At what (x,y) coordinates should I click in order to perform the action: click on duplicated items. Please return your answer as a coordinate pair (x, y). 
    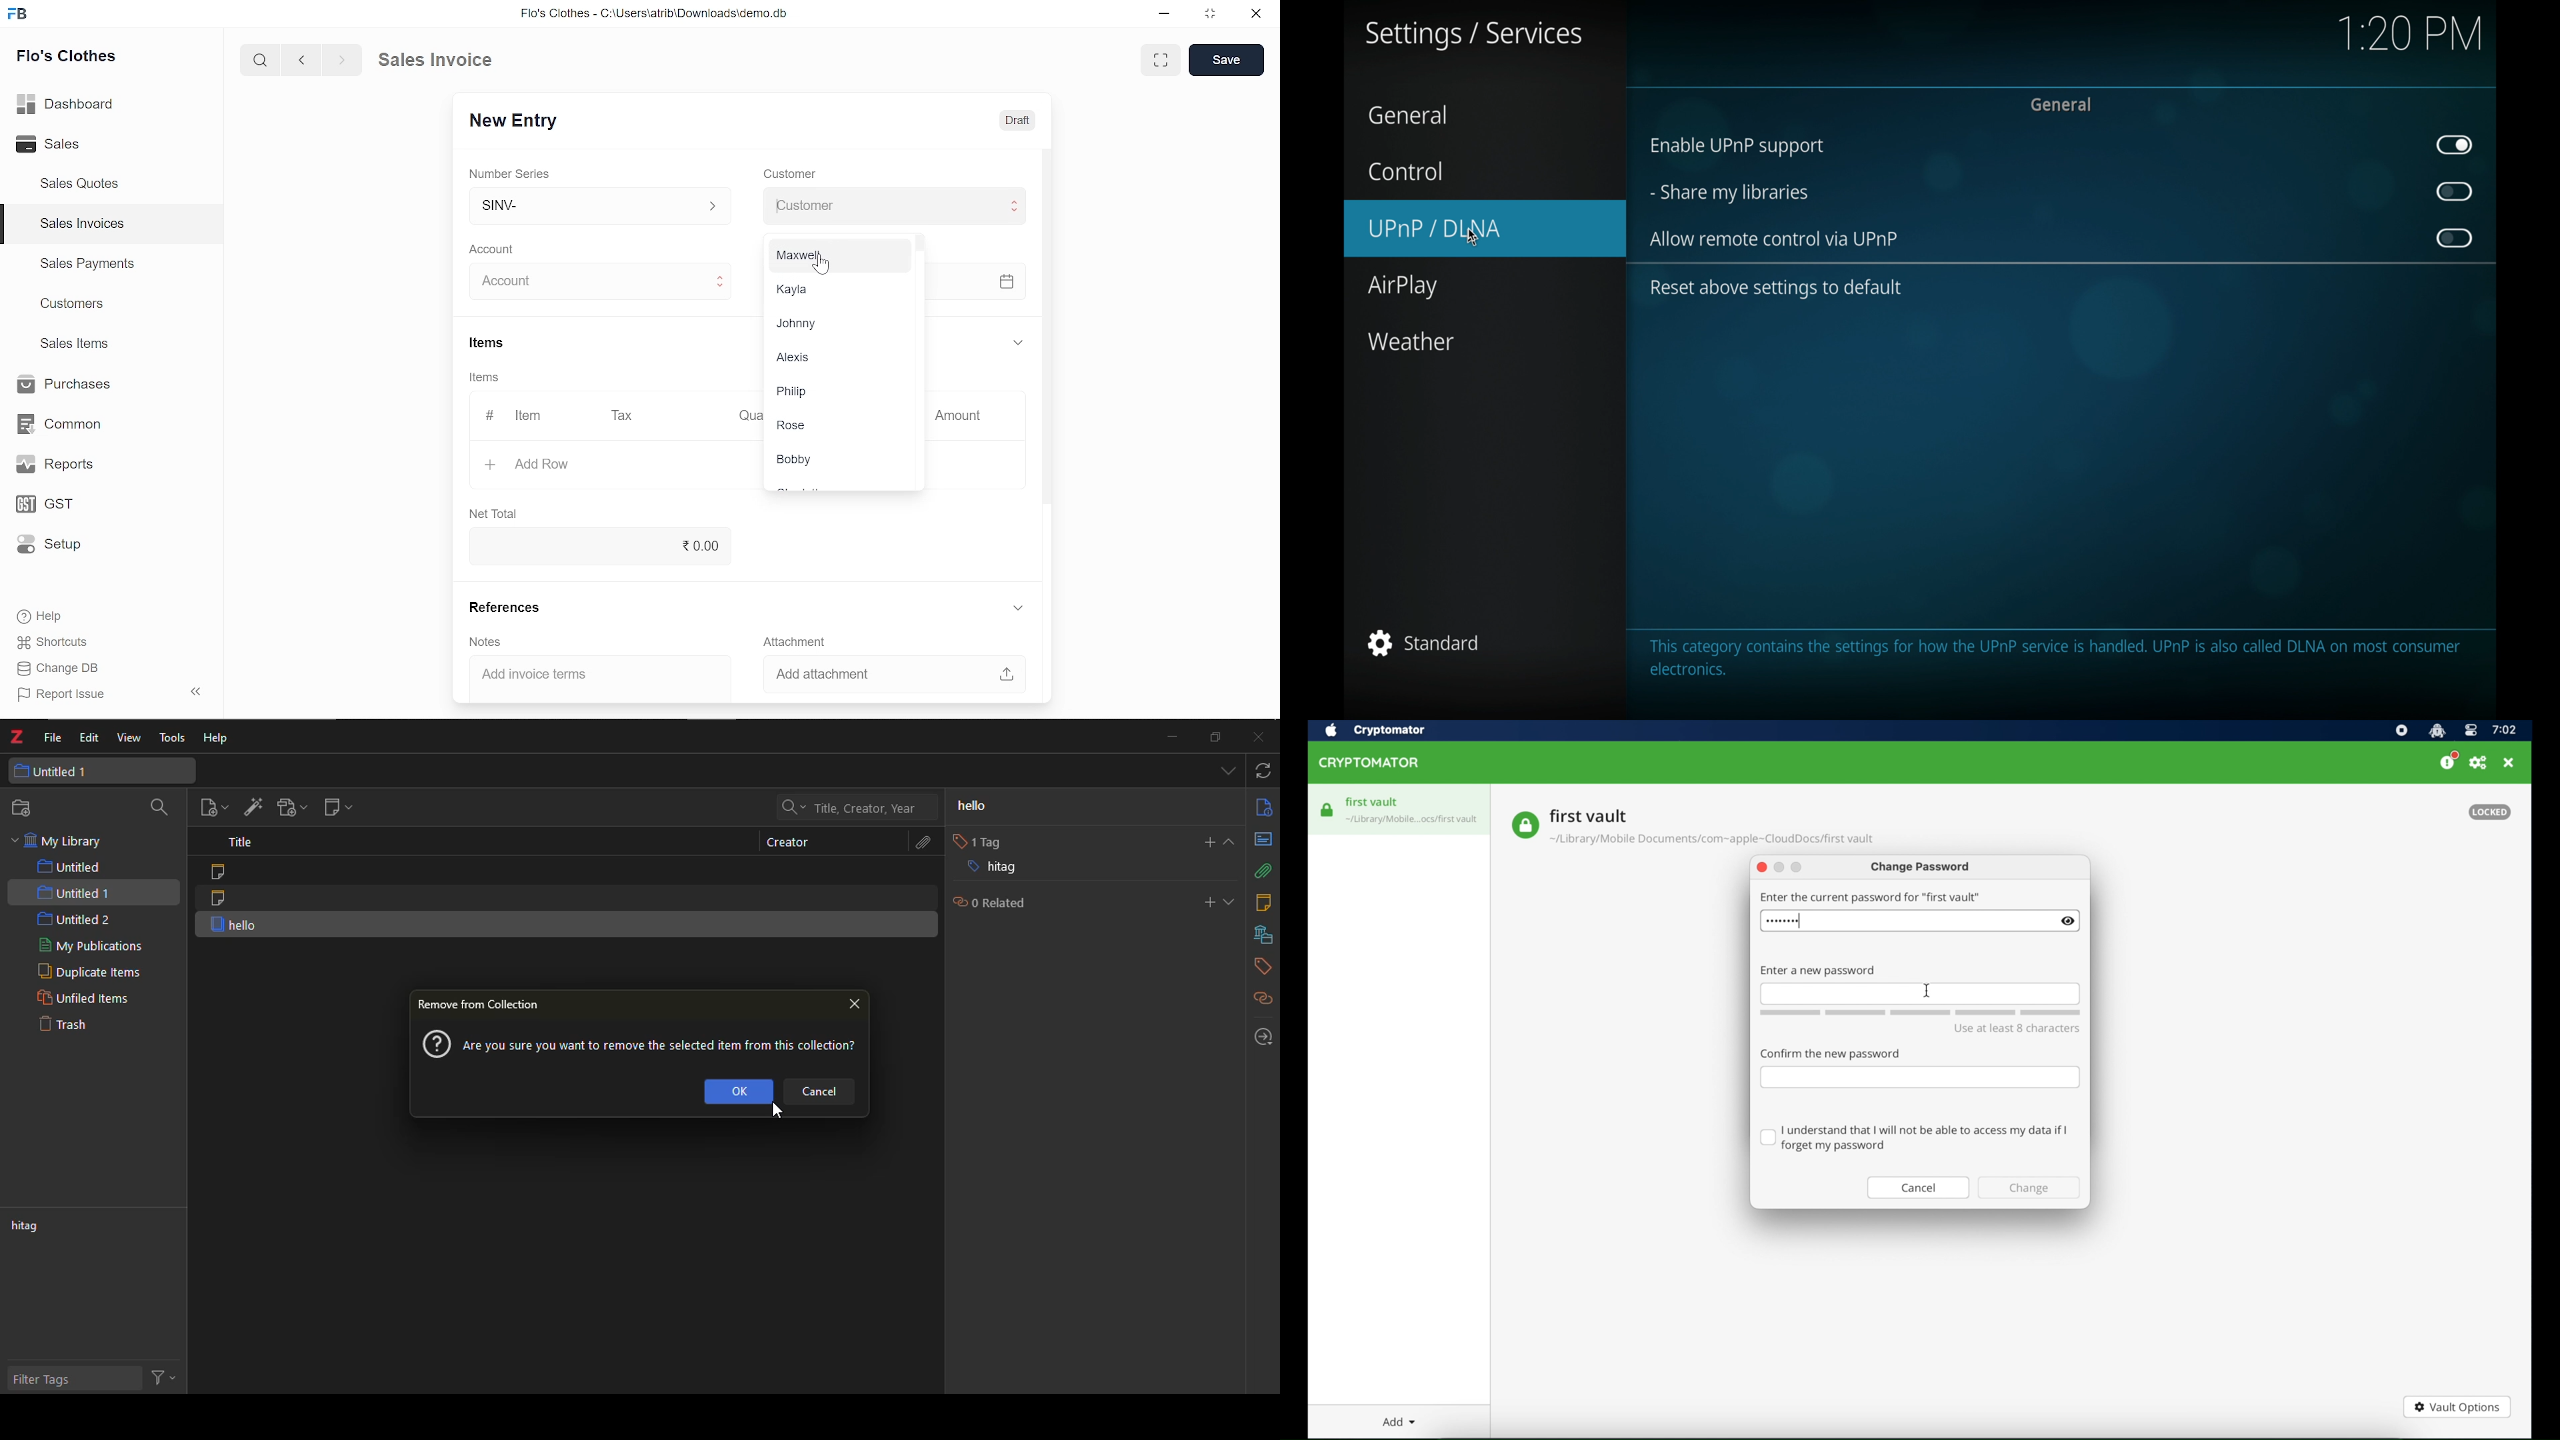
    Looking at the image, I should click on (86, 972).